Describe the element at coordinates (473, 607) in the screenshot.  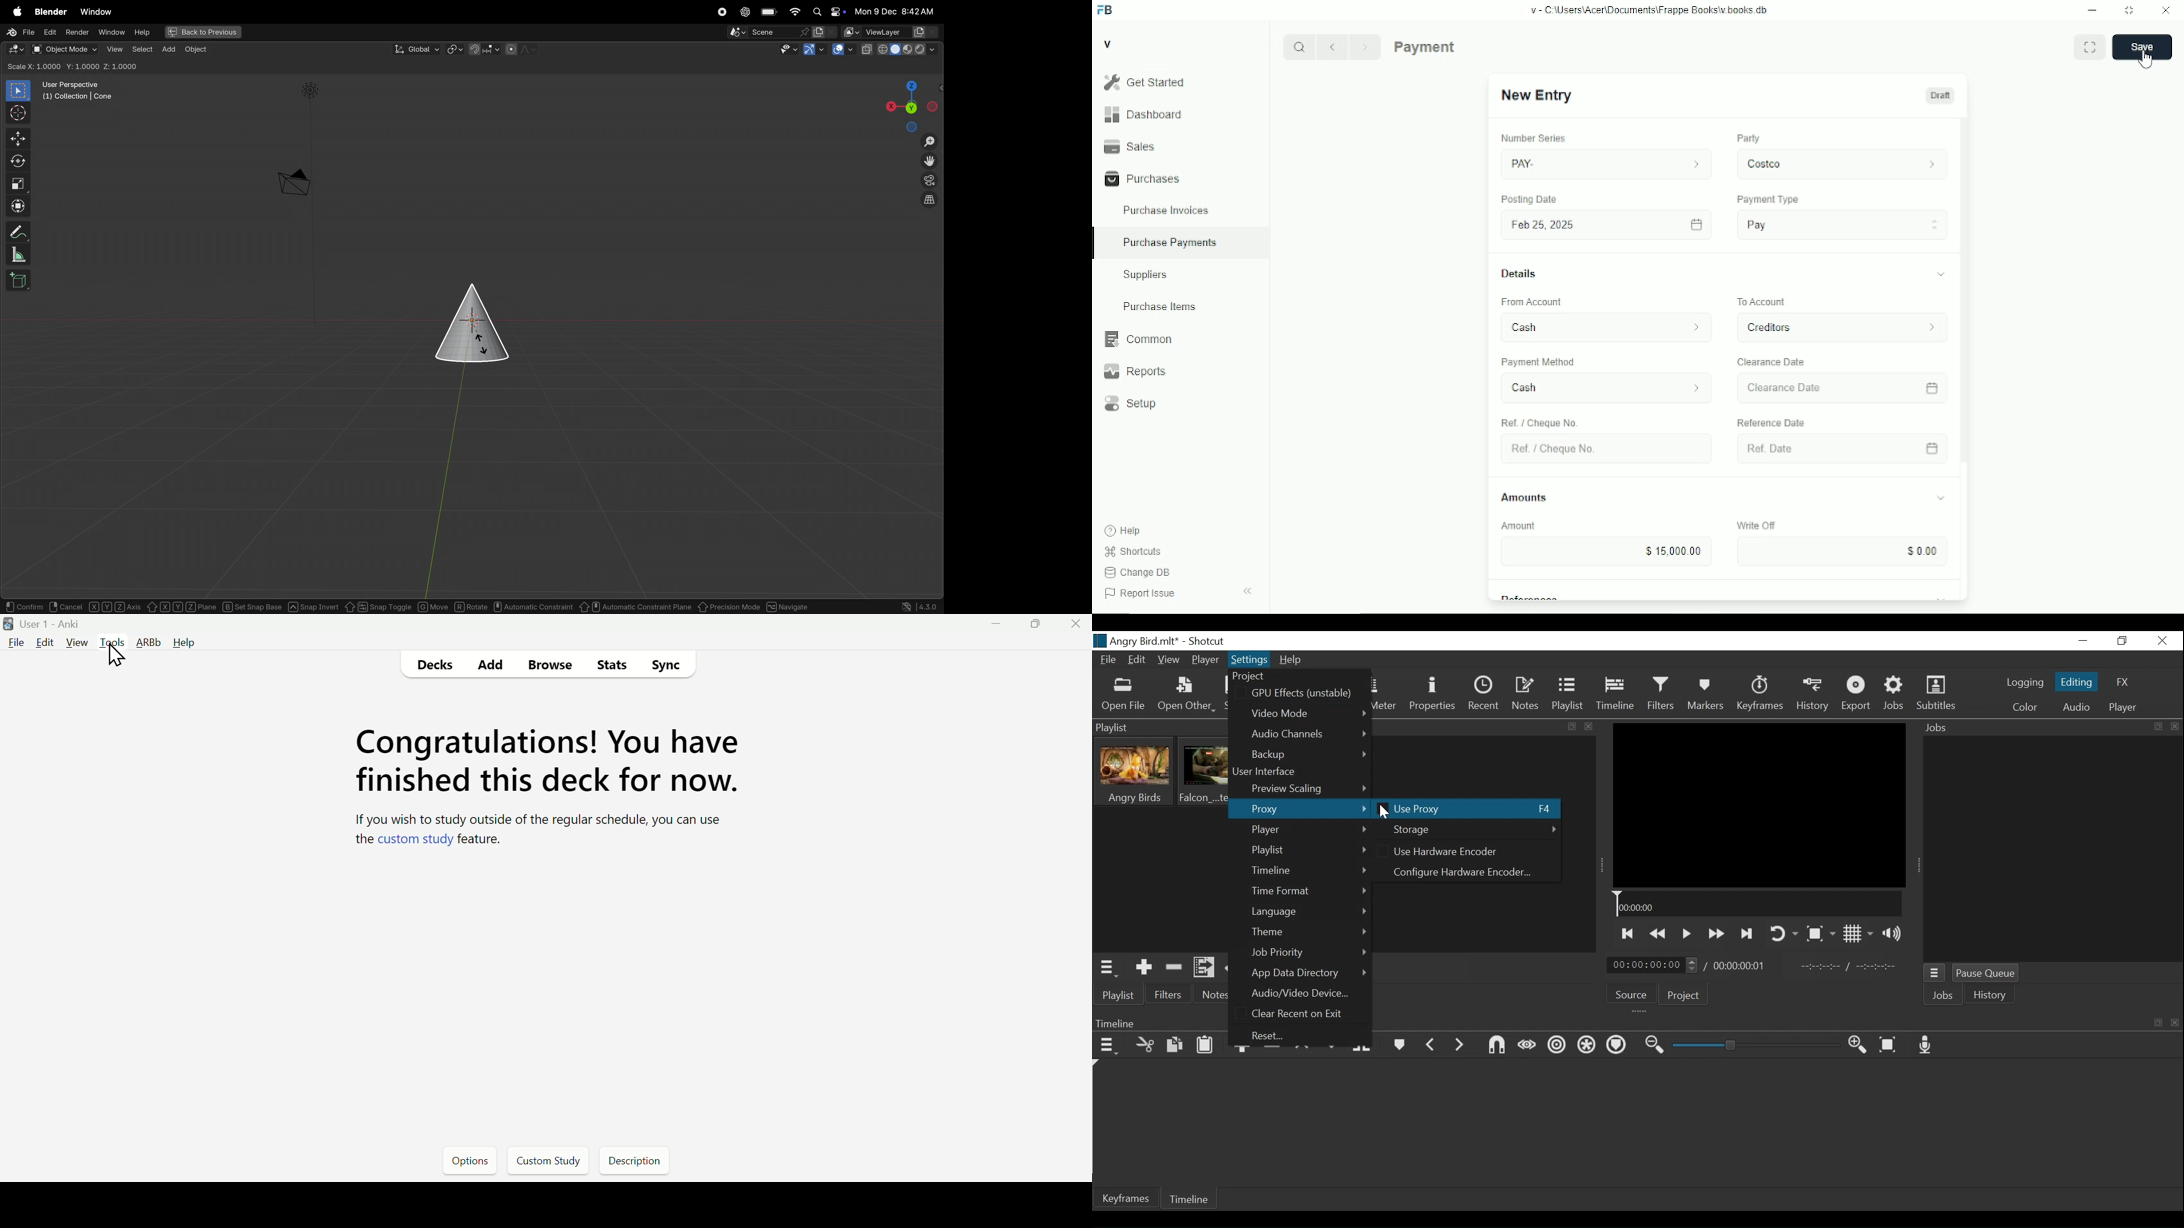
I see `rotate` at that location.